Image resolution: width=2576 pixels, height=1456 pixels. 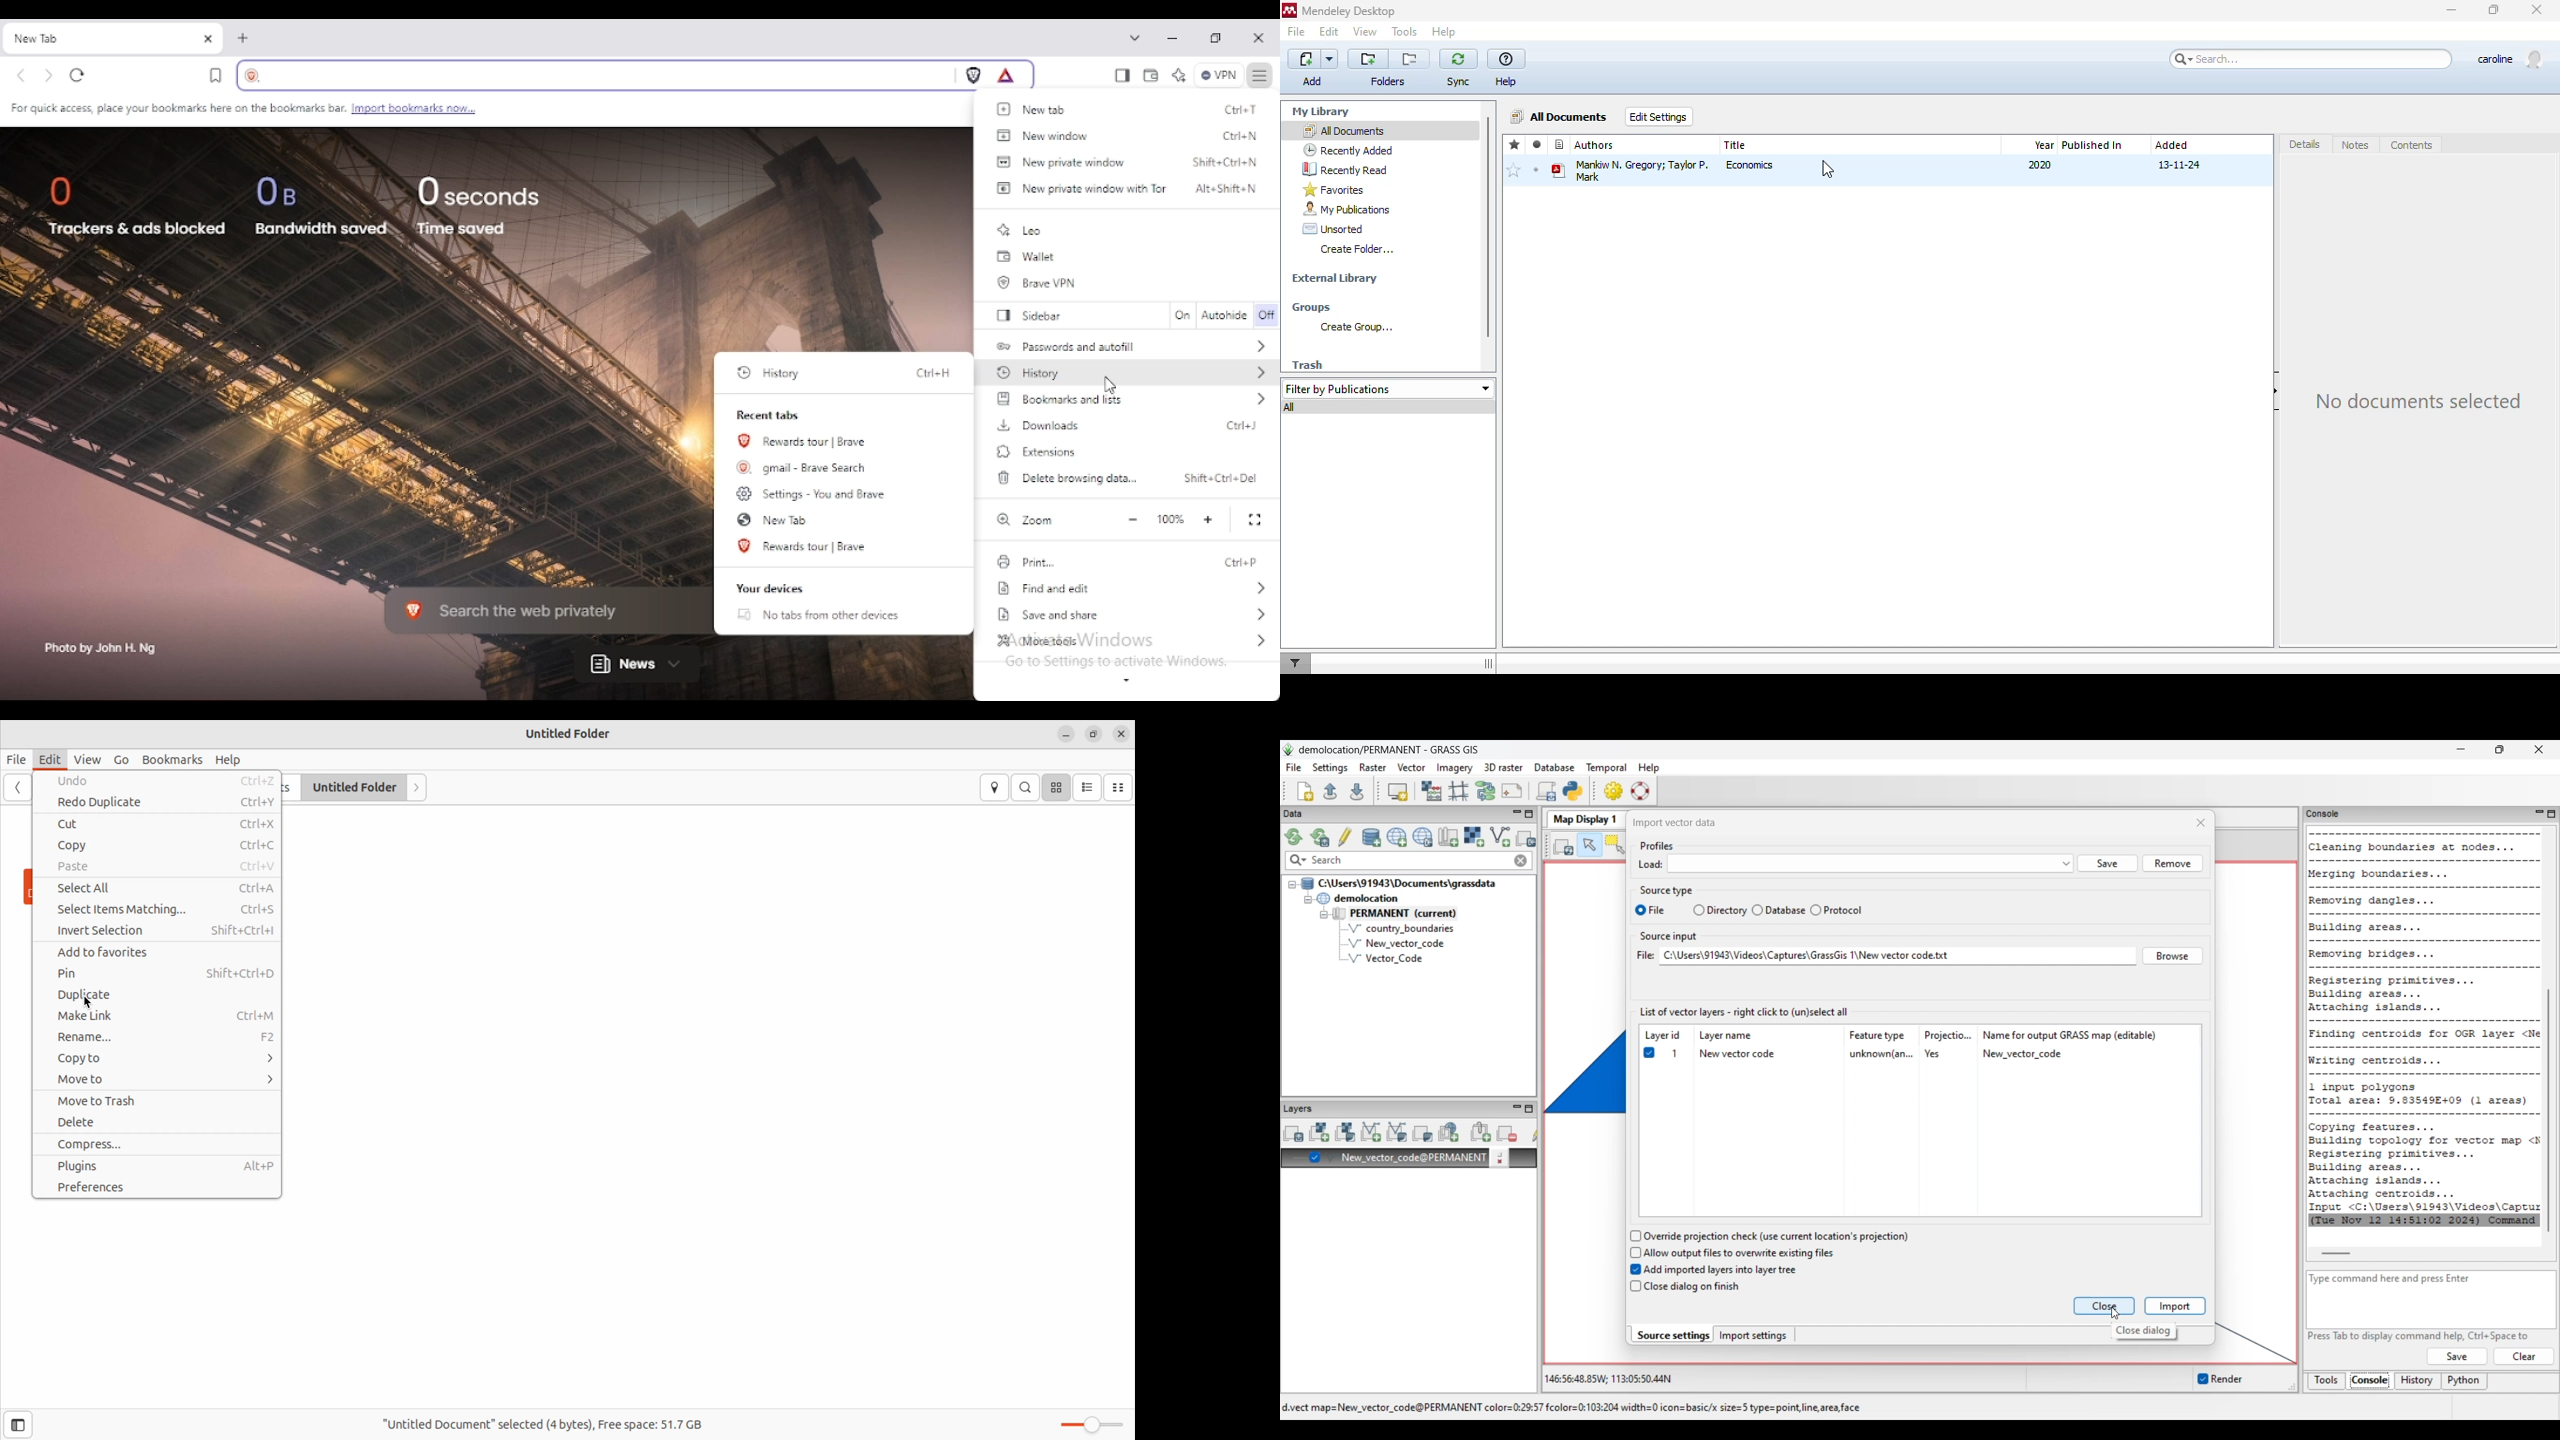 What do you see at coordinates (813, 493) in the screenshot?
I see `settings - you and brave` at bounding box center [813, 493].